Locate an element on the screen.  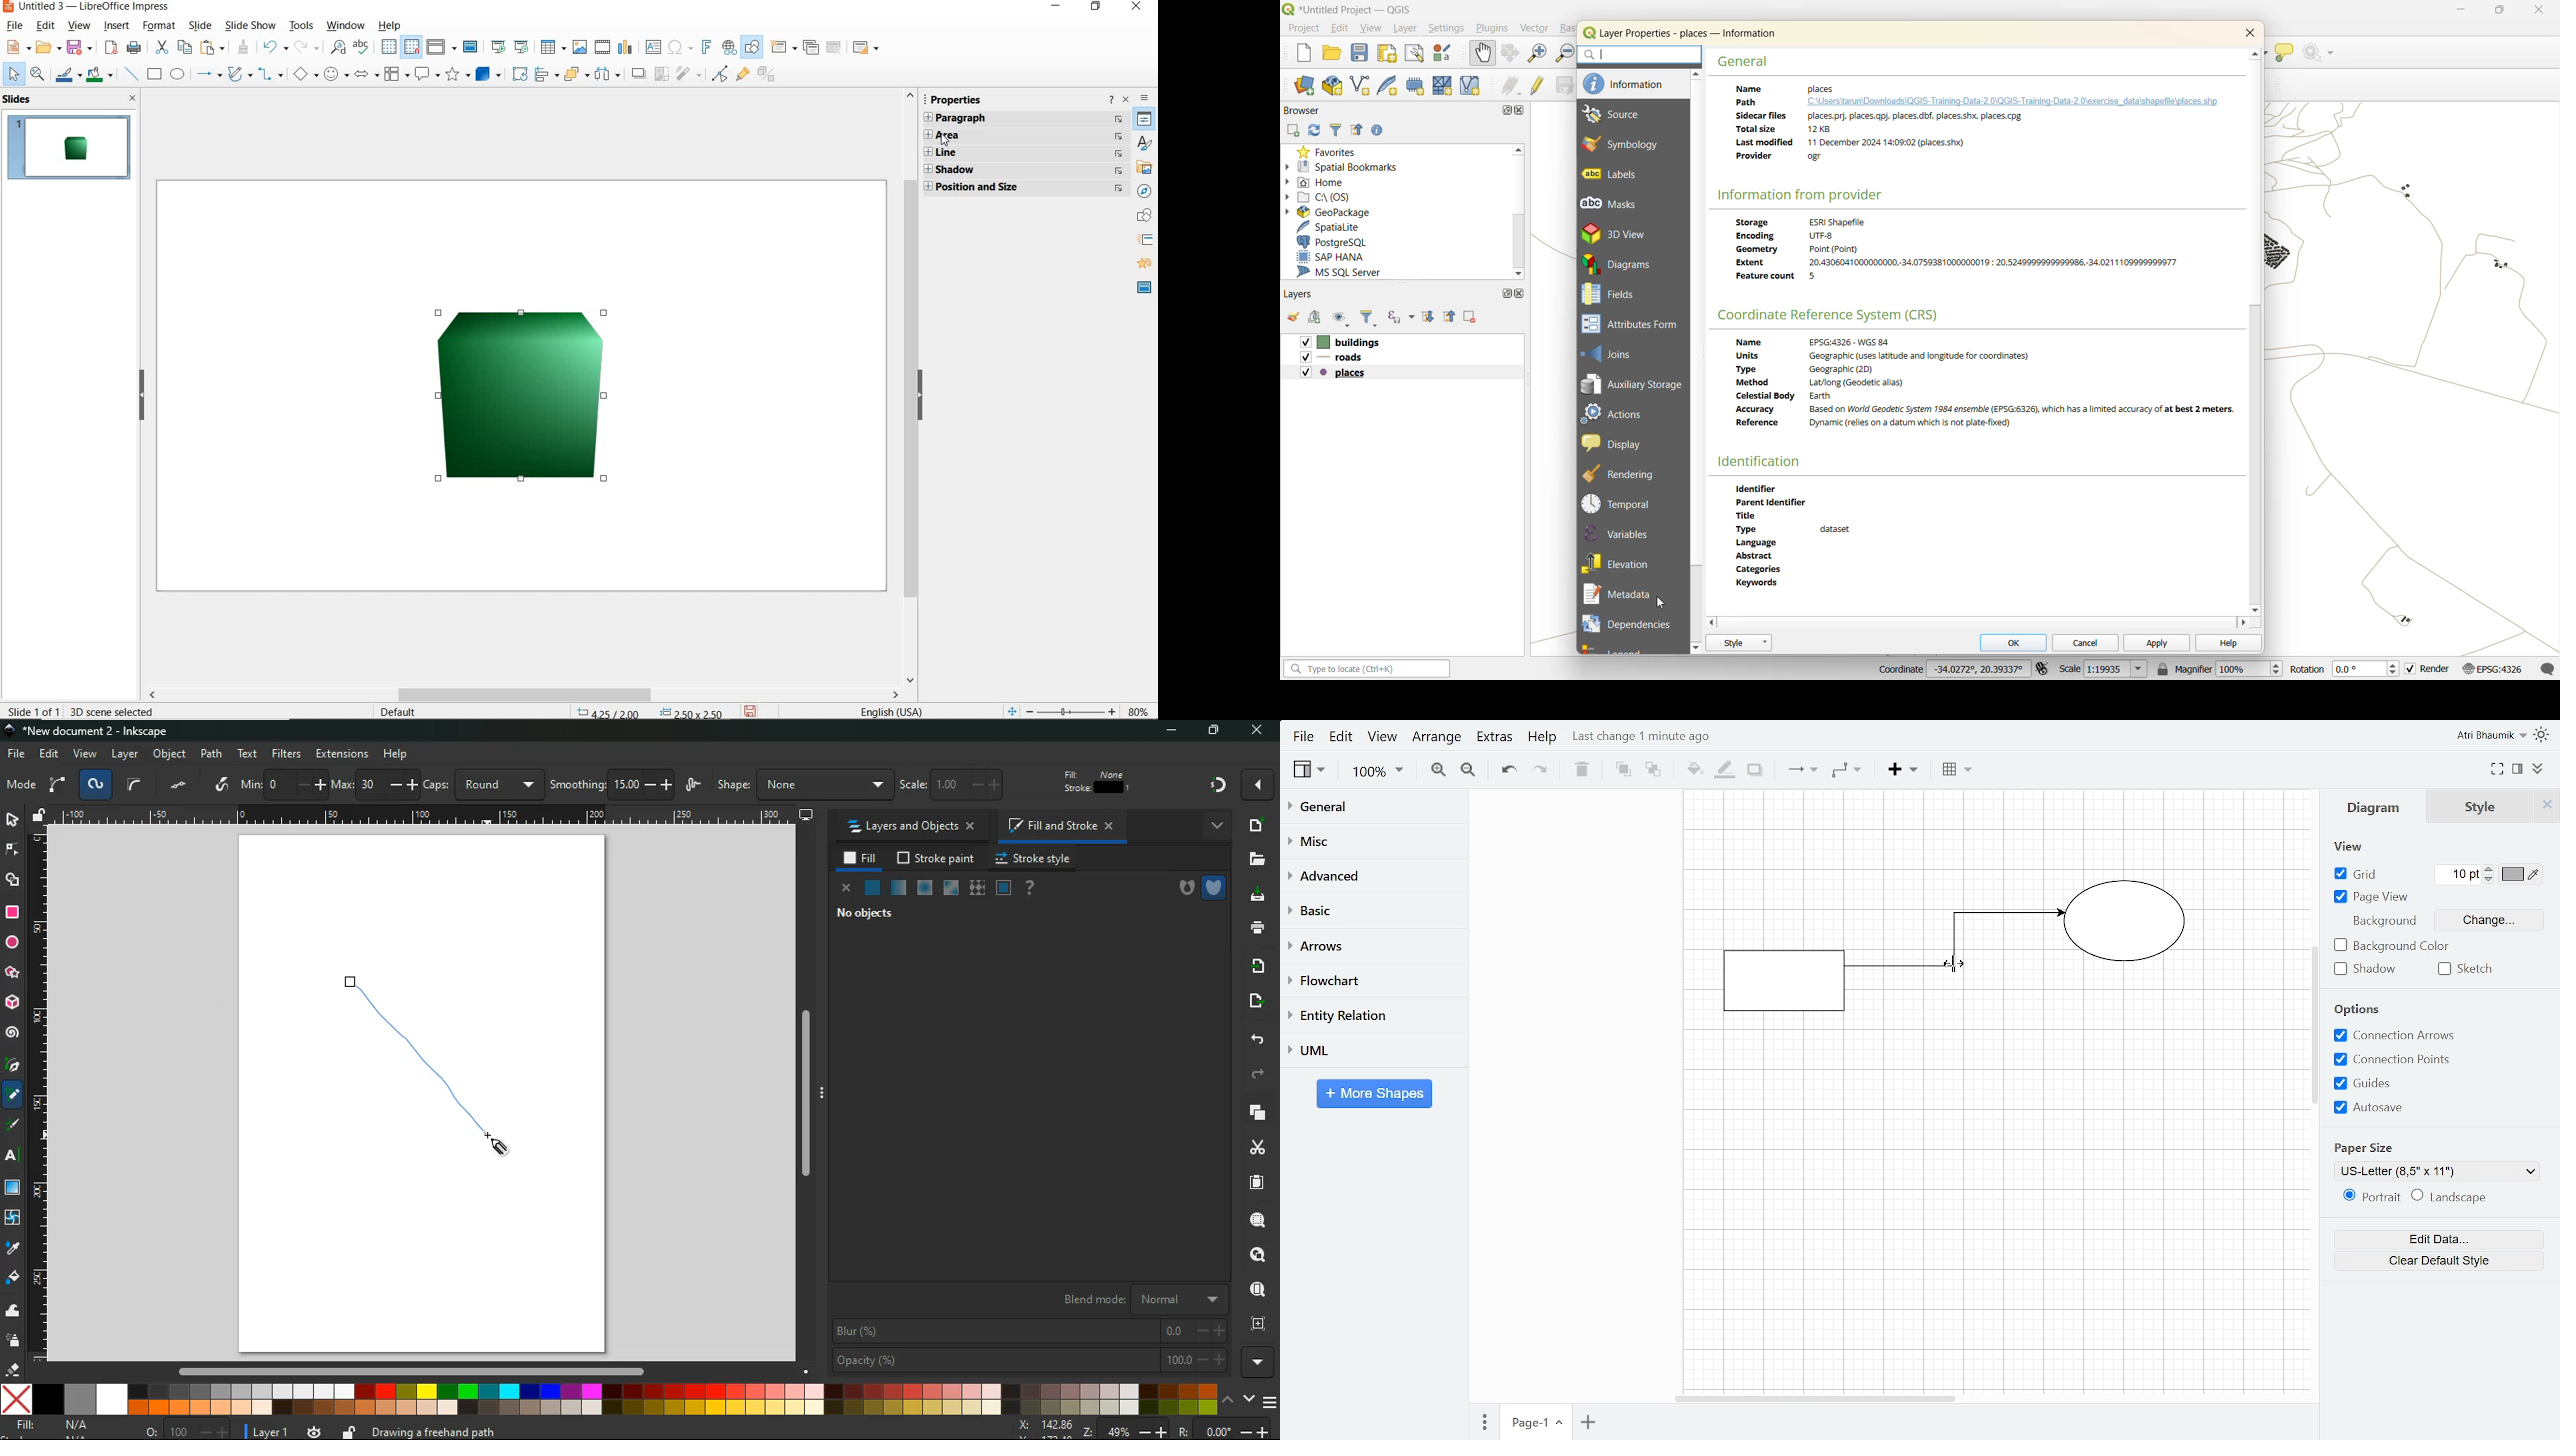
CLOSE SIDEBAR DECK is located at coordinates (1126, 101).